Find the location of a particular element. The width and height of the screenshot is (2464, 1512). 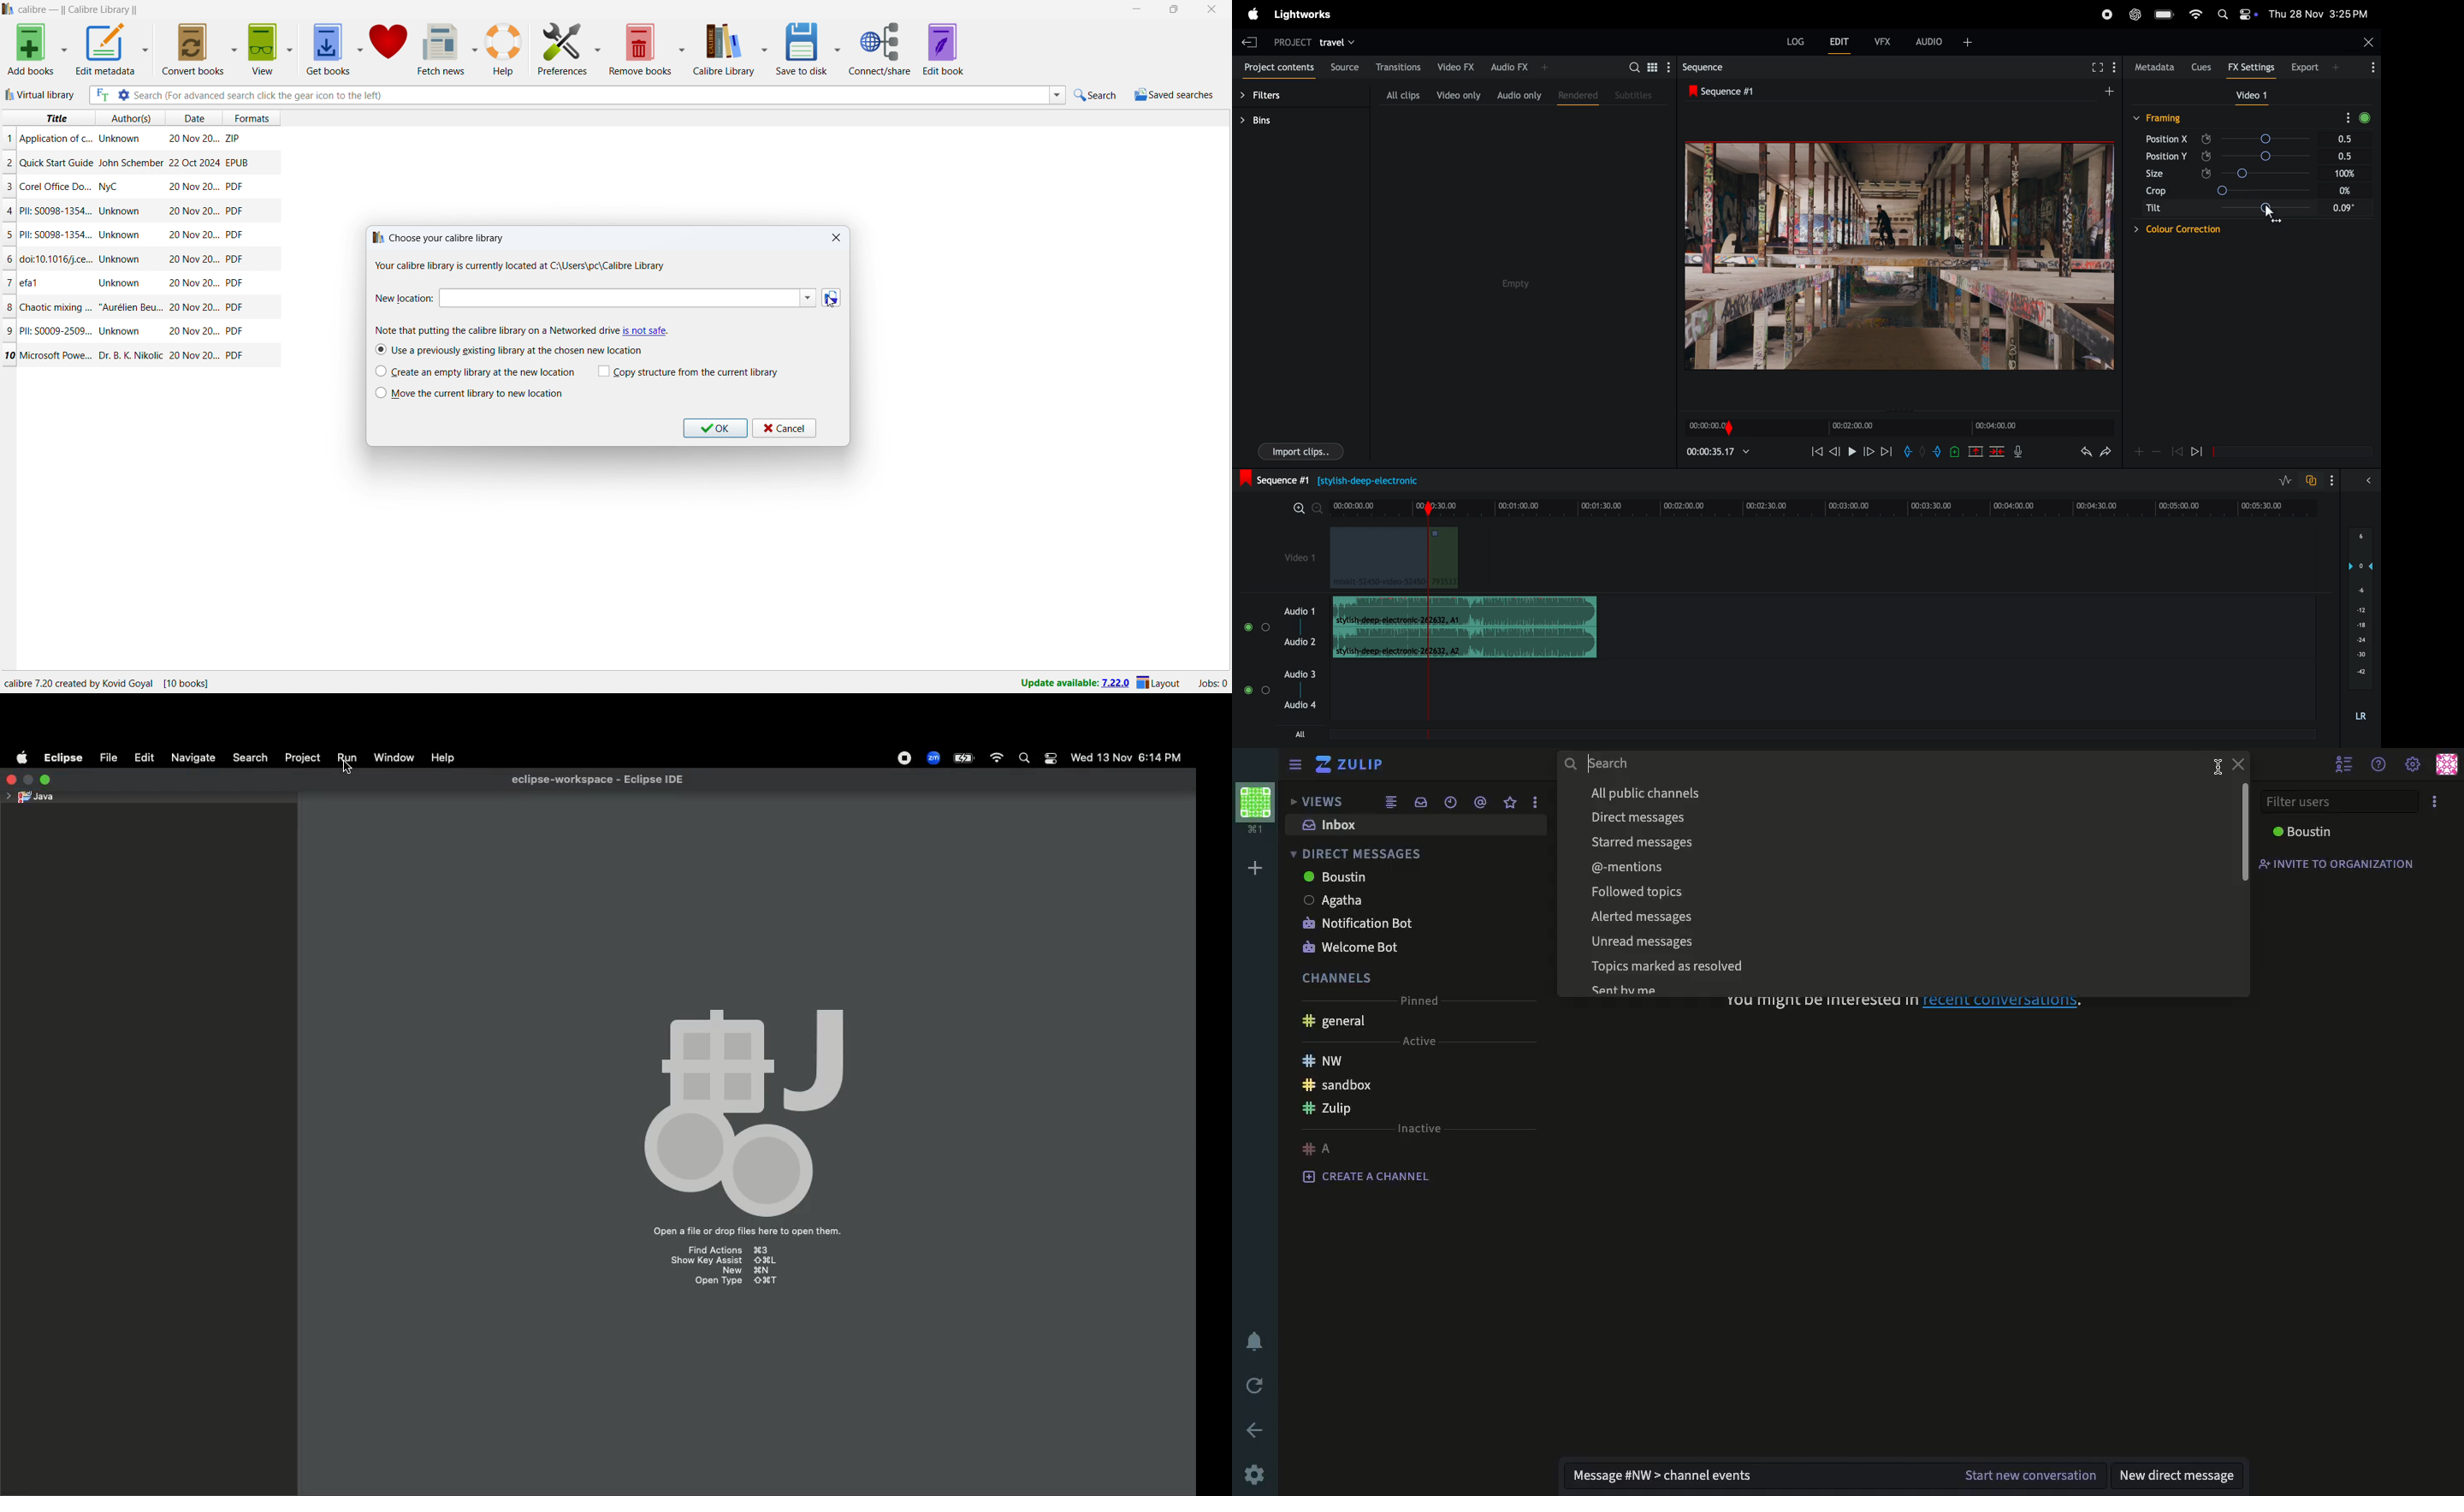

video only is located at coordinates (1457, 95).